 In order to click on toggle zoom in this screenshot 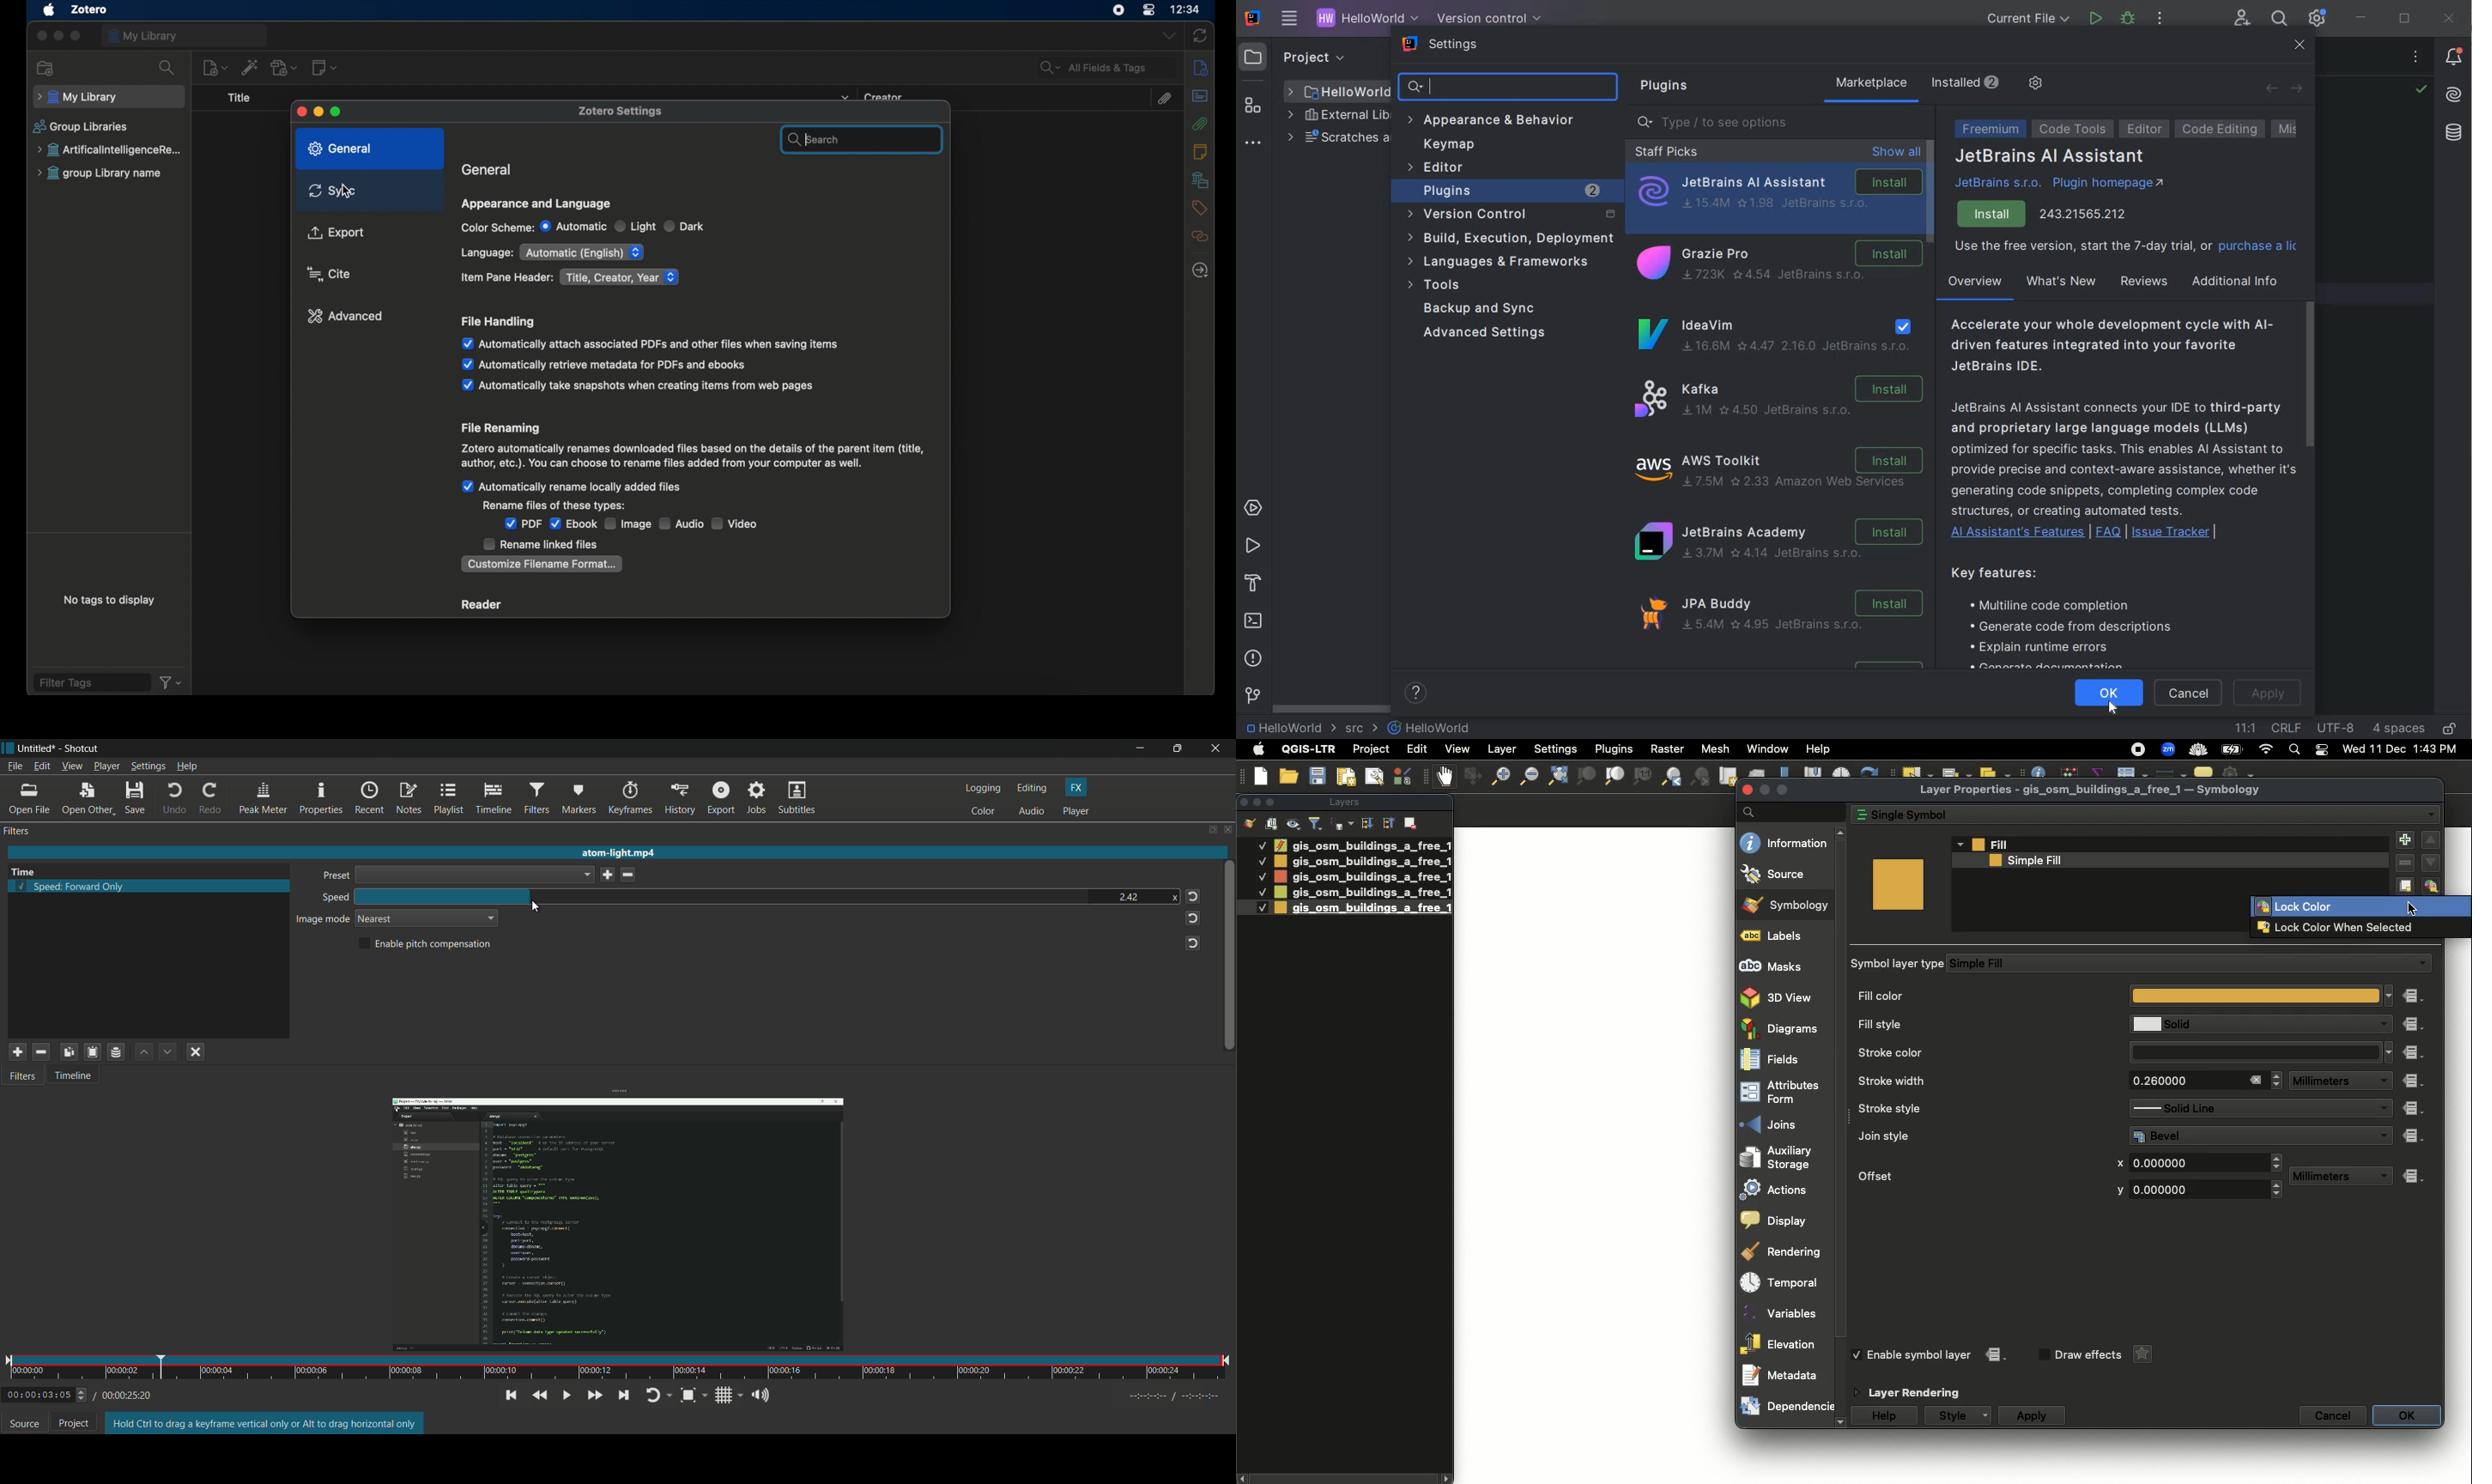, I will do `click(691, 1395)`.